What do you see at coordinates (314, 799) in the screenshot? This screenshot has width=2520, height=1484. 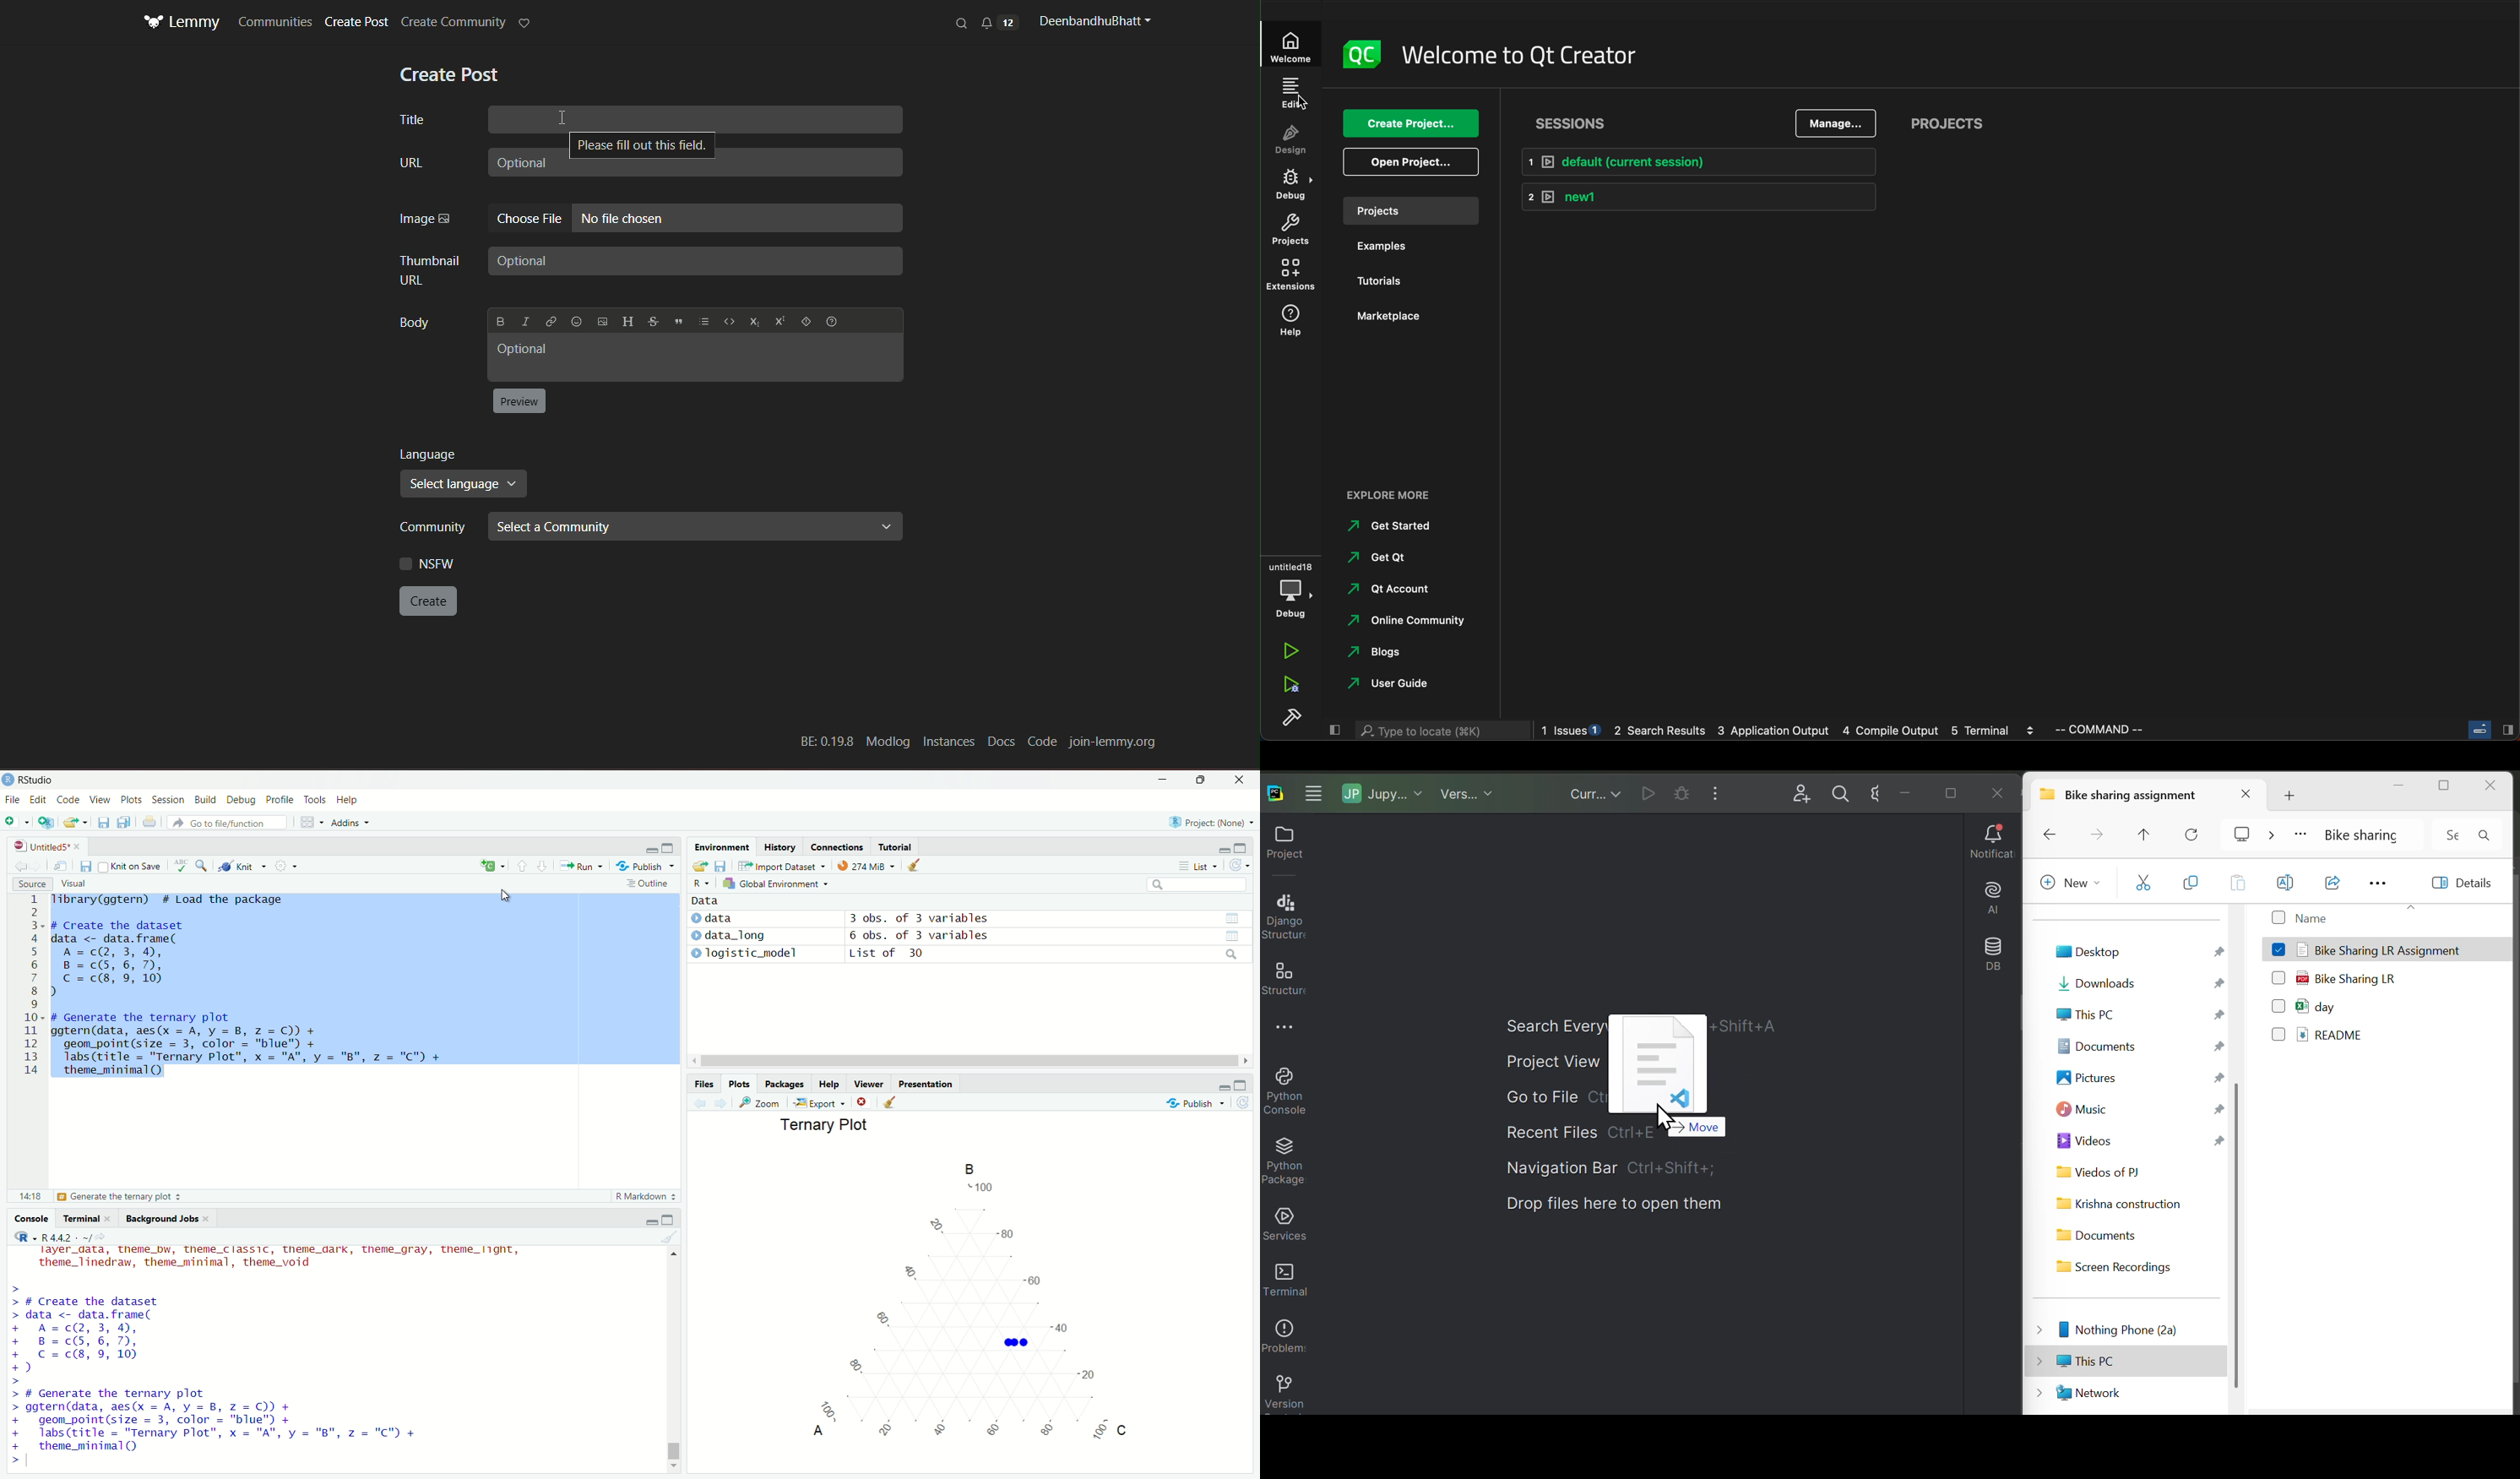 I see `Tools` at bounding box center [314, 799].